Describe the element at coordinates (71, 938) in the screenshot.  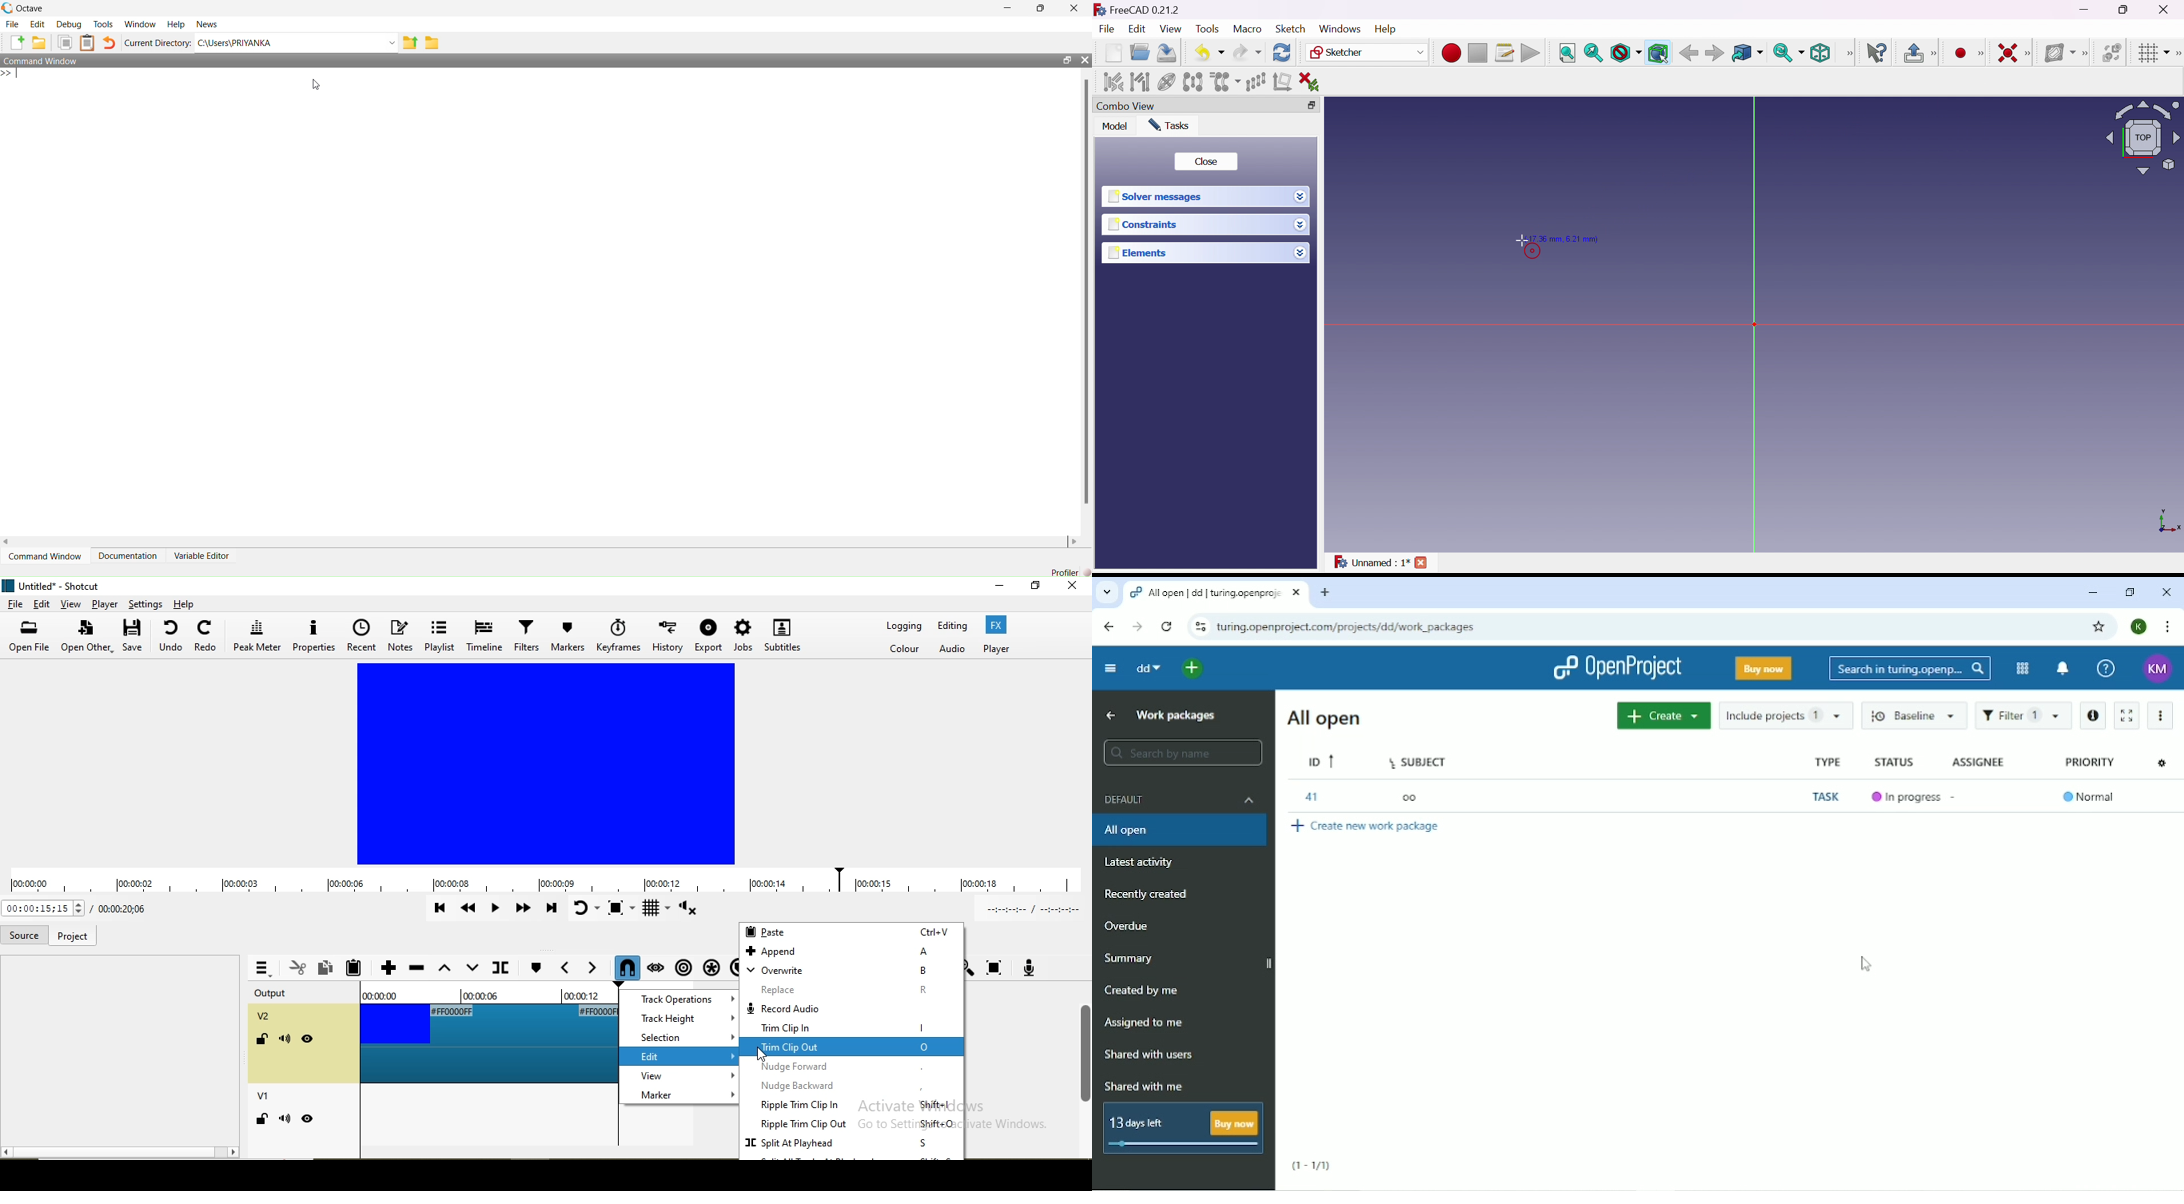
I see `project` at that location.